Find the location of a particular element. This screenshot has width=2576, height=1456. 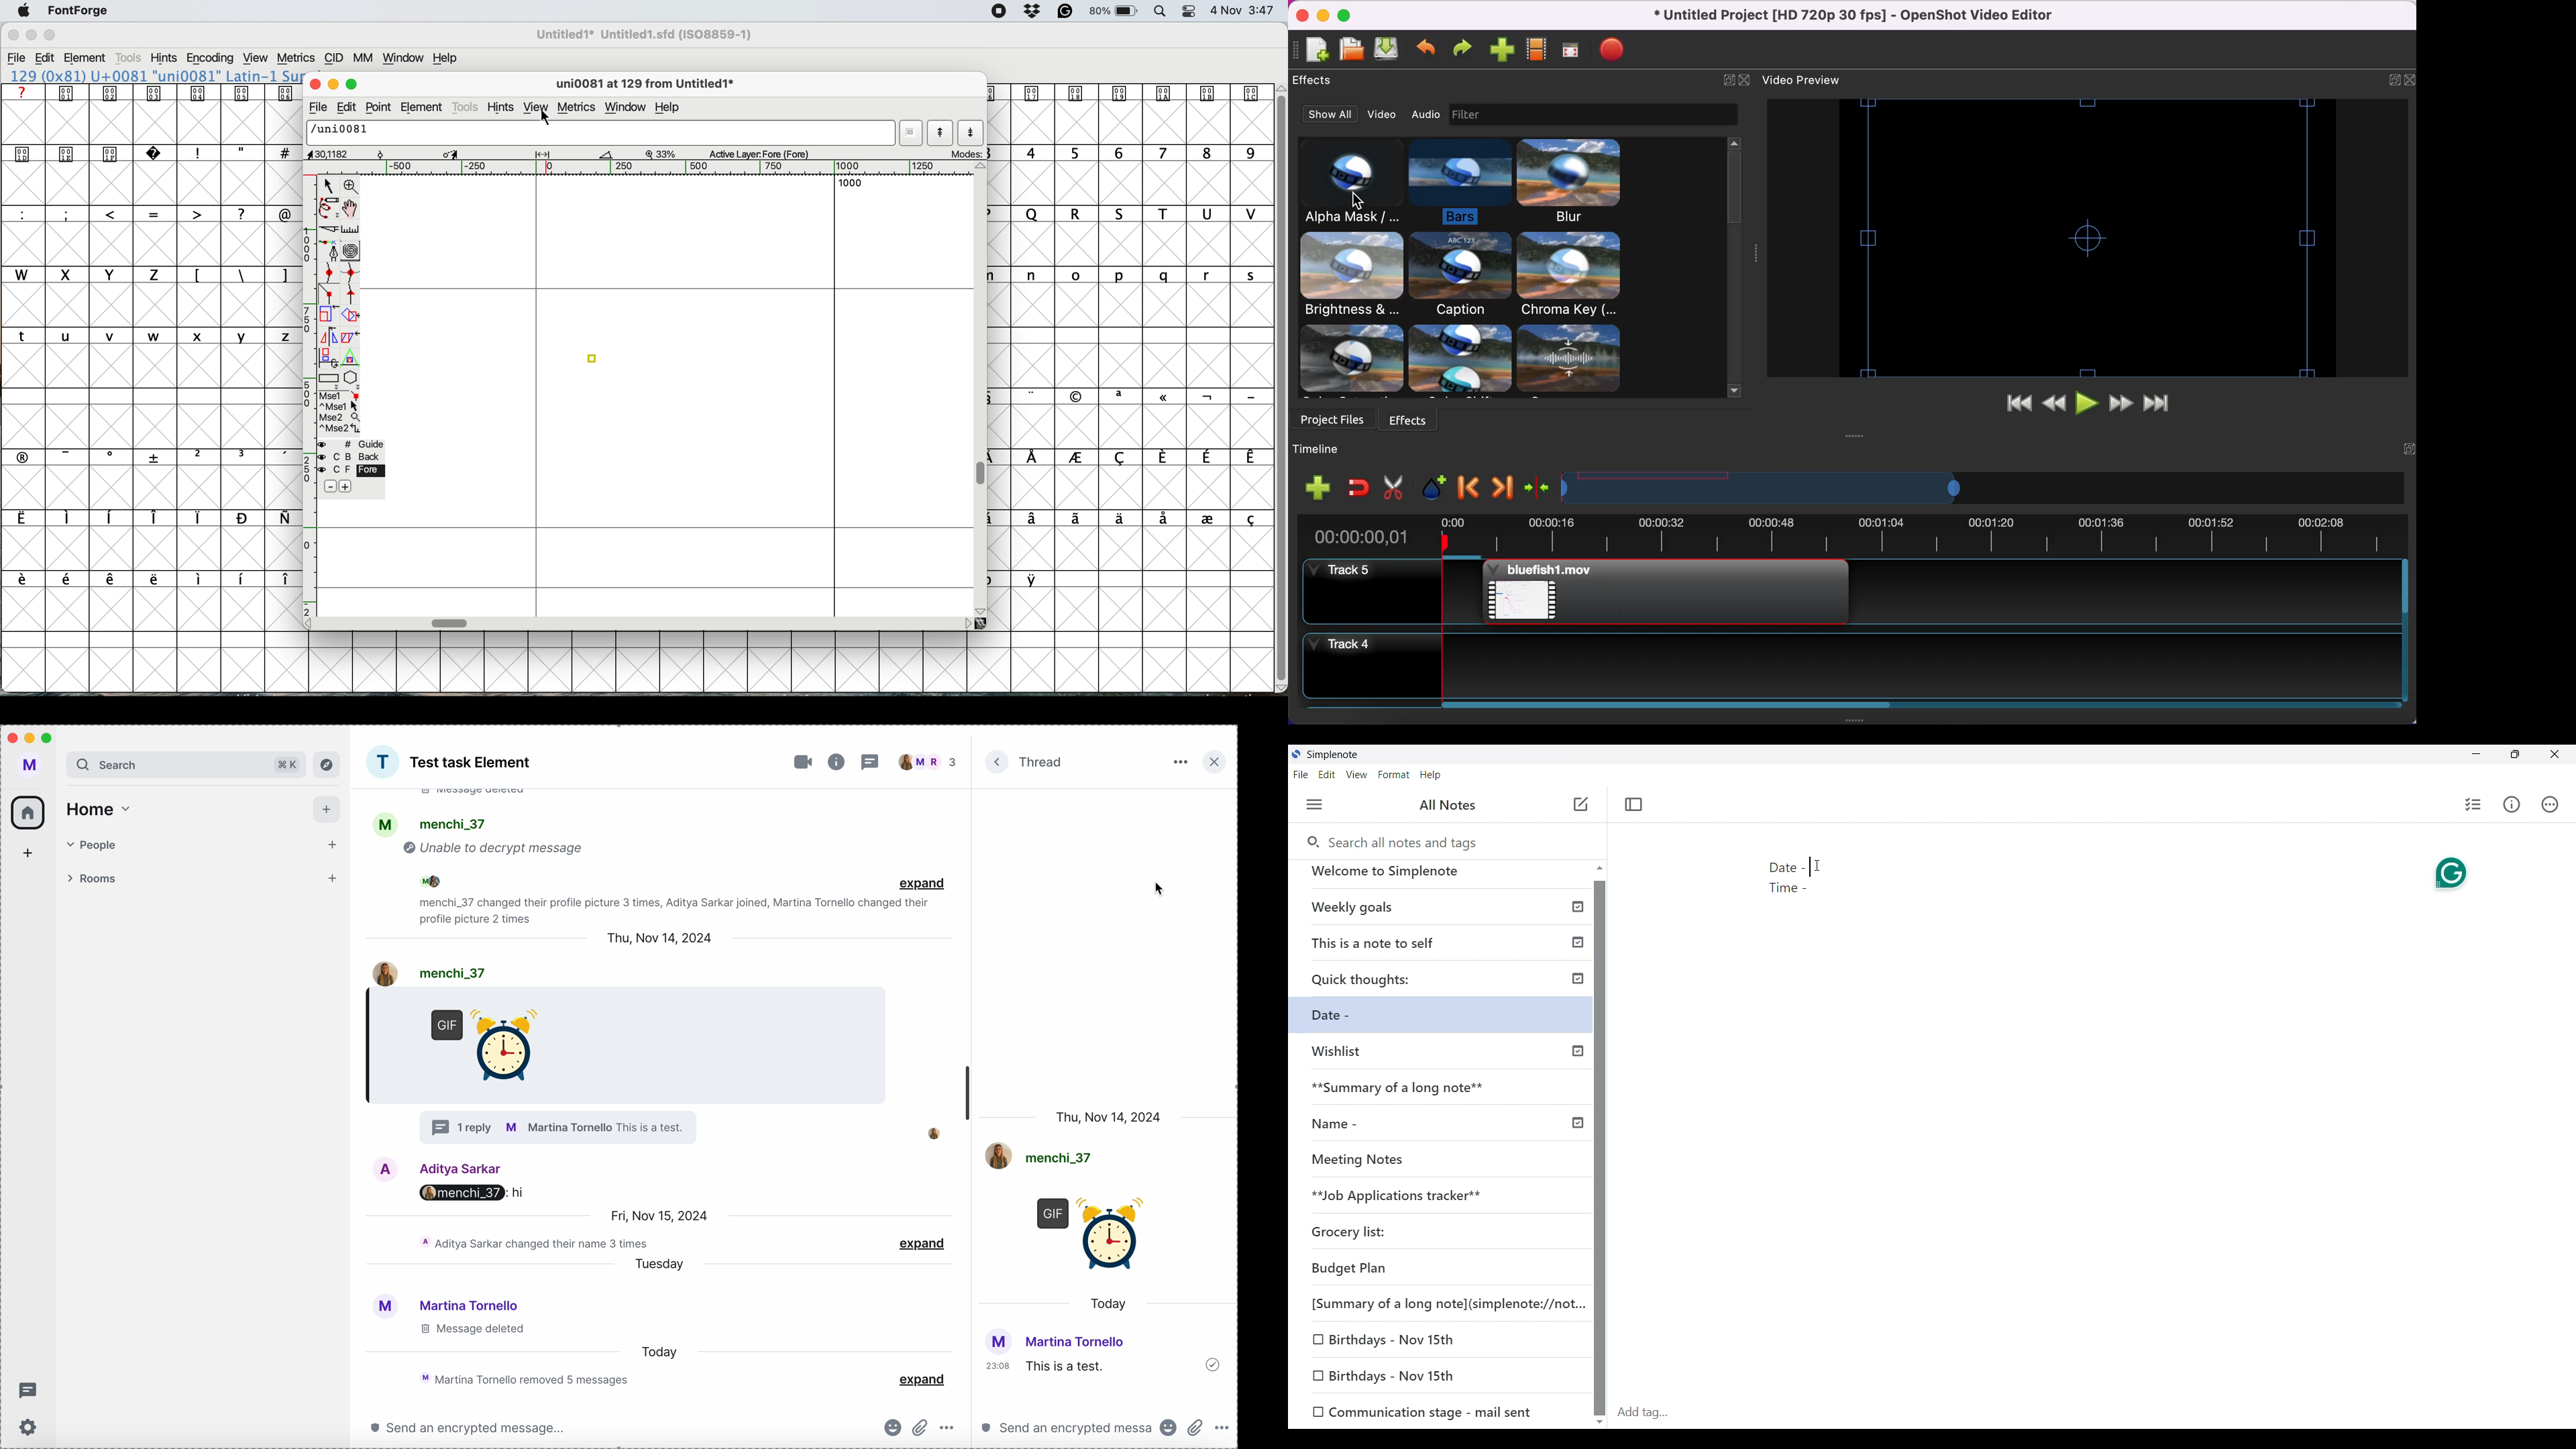

maximize program is located at coordinates (51, 736).